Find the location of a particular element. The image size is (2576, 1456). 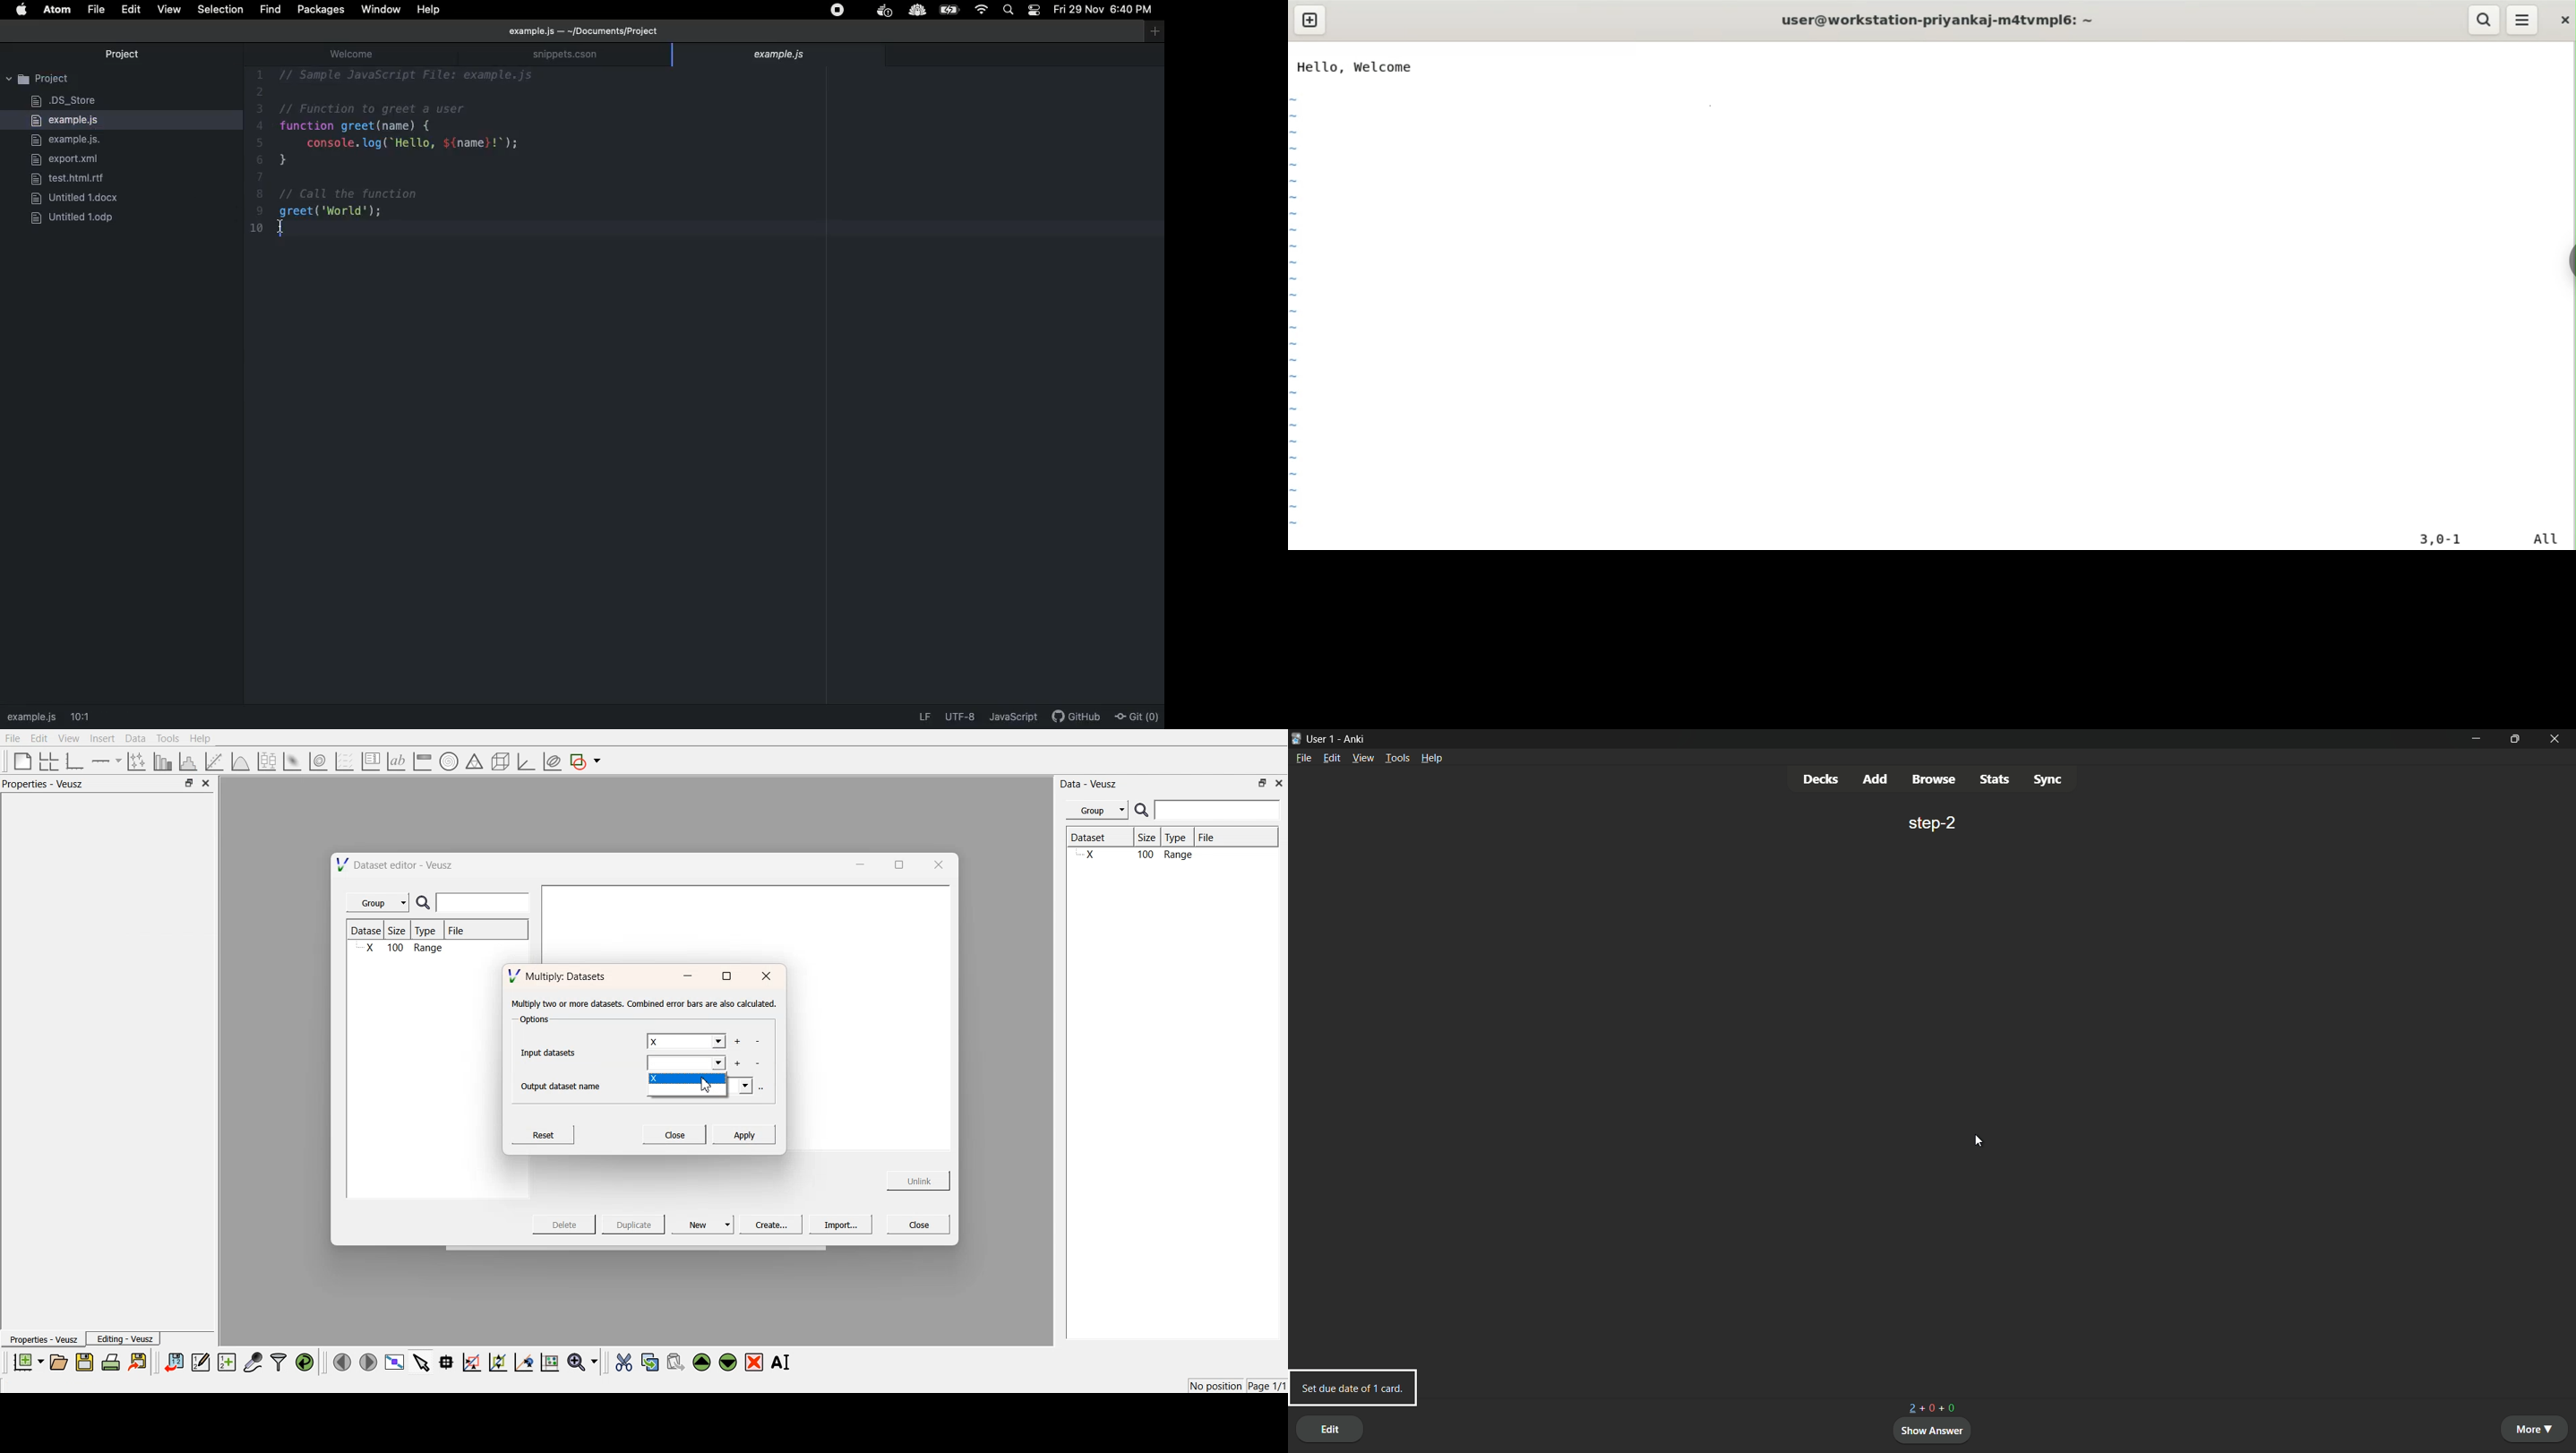

delete datasets is located at coordinates (757, 1043).